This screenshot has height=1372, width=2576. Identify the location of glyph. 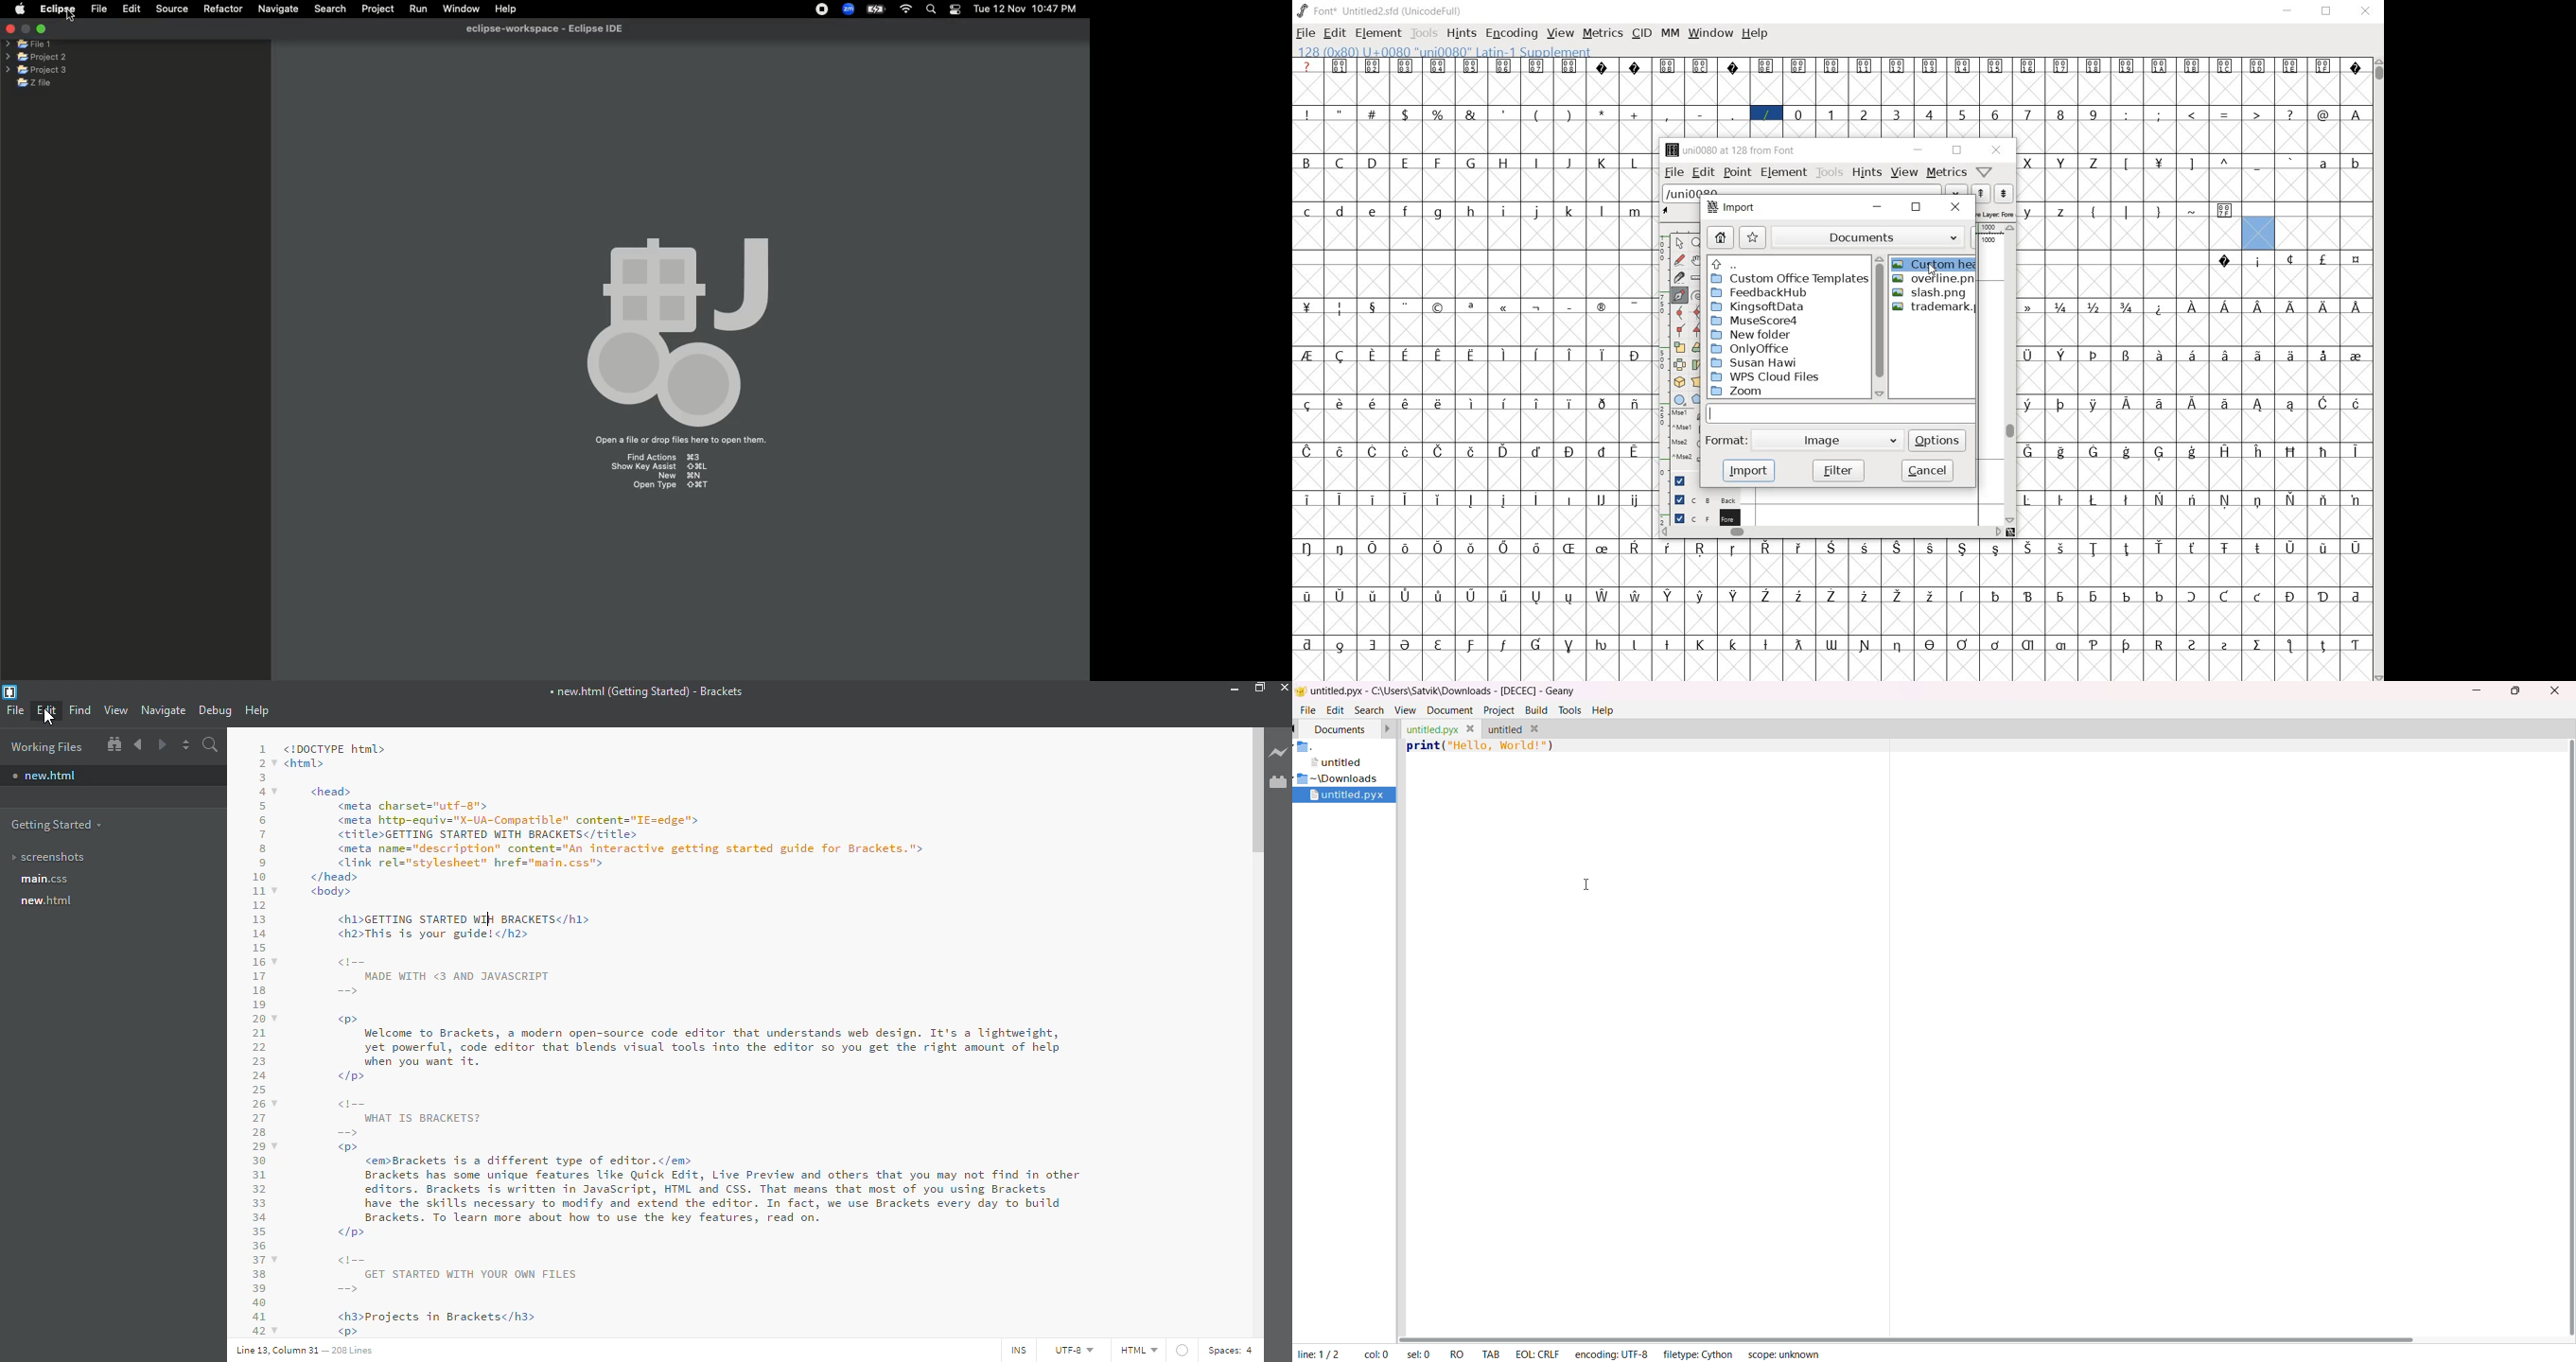
(2061, 646).